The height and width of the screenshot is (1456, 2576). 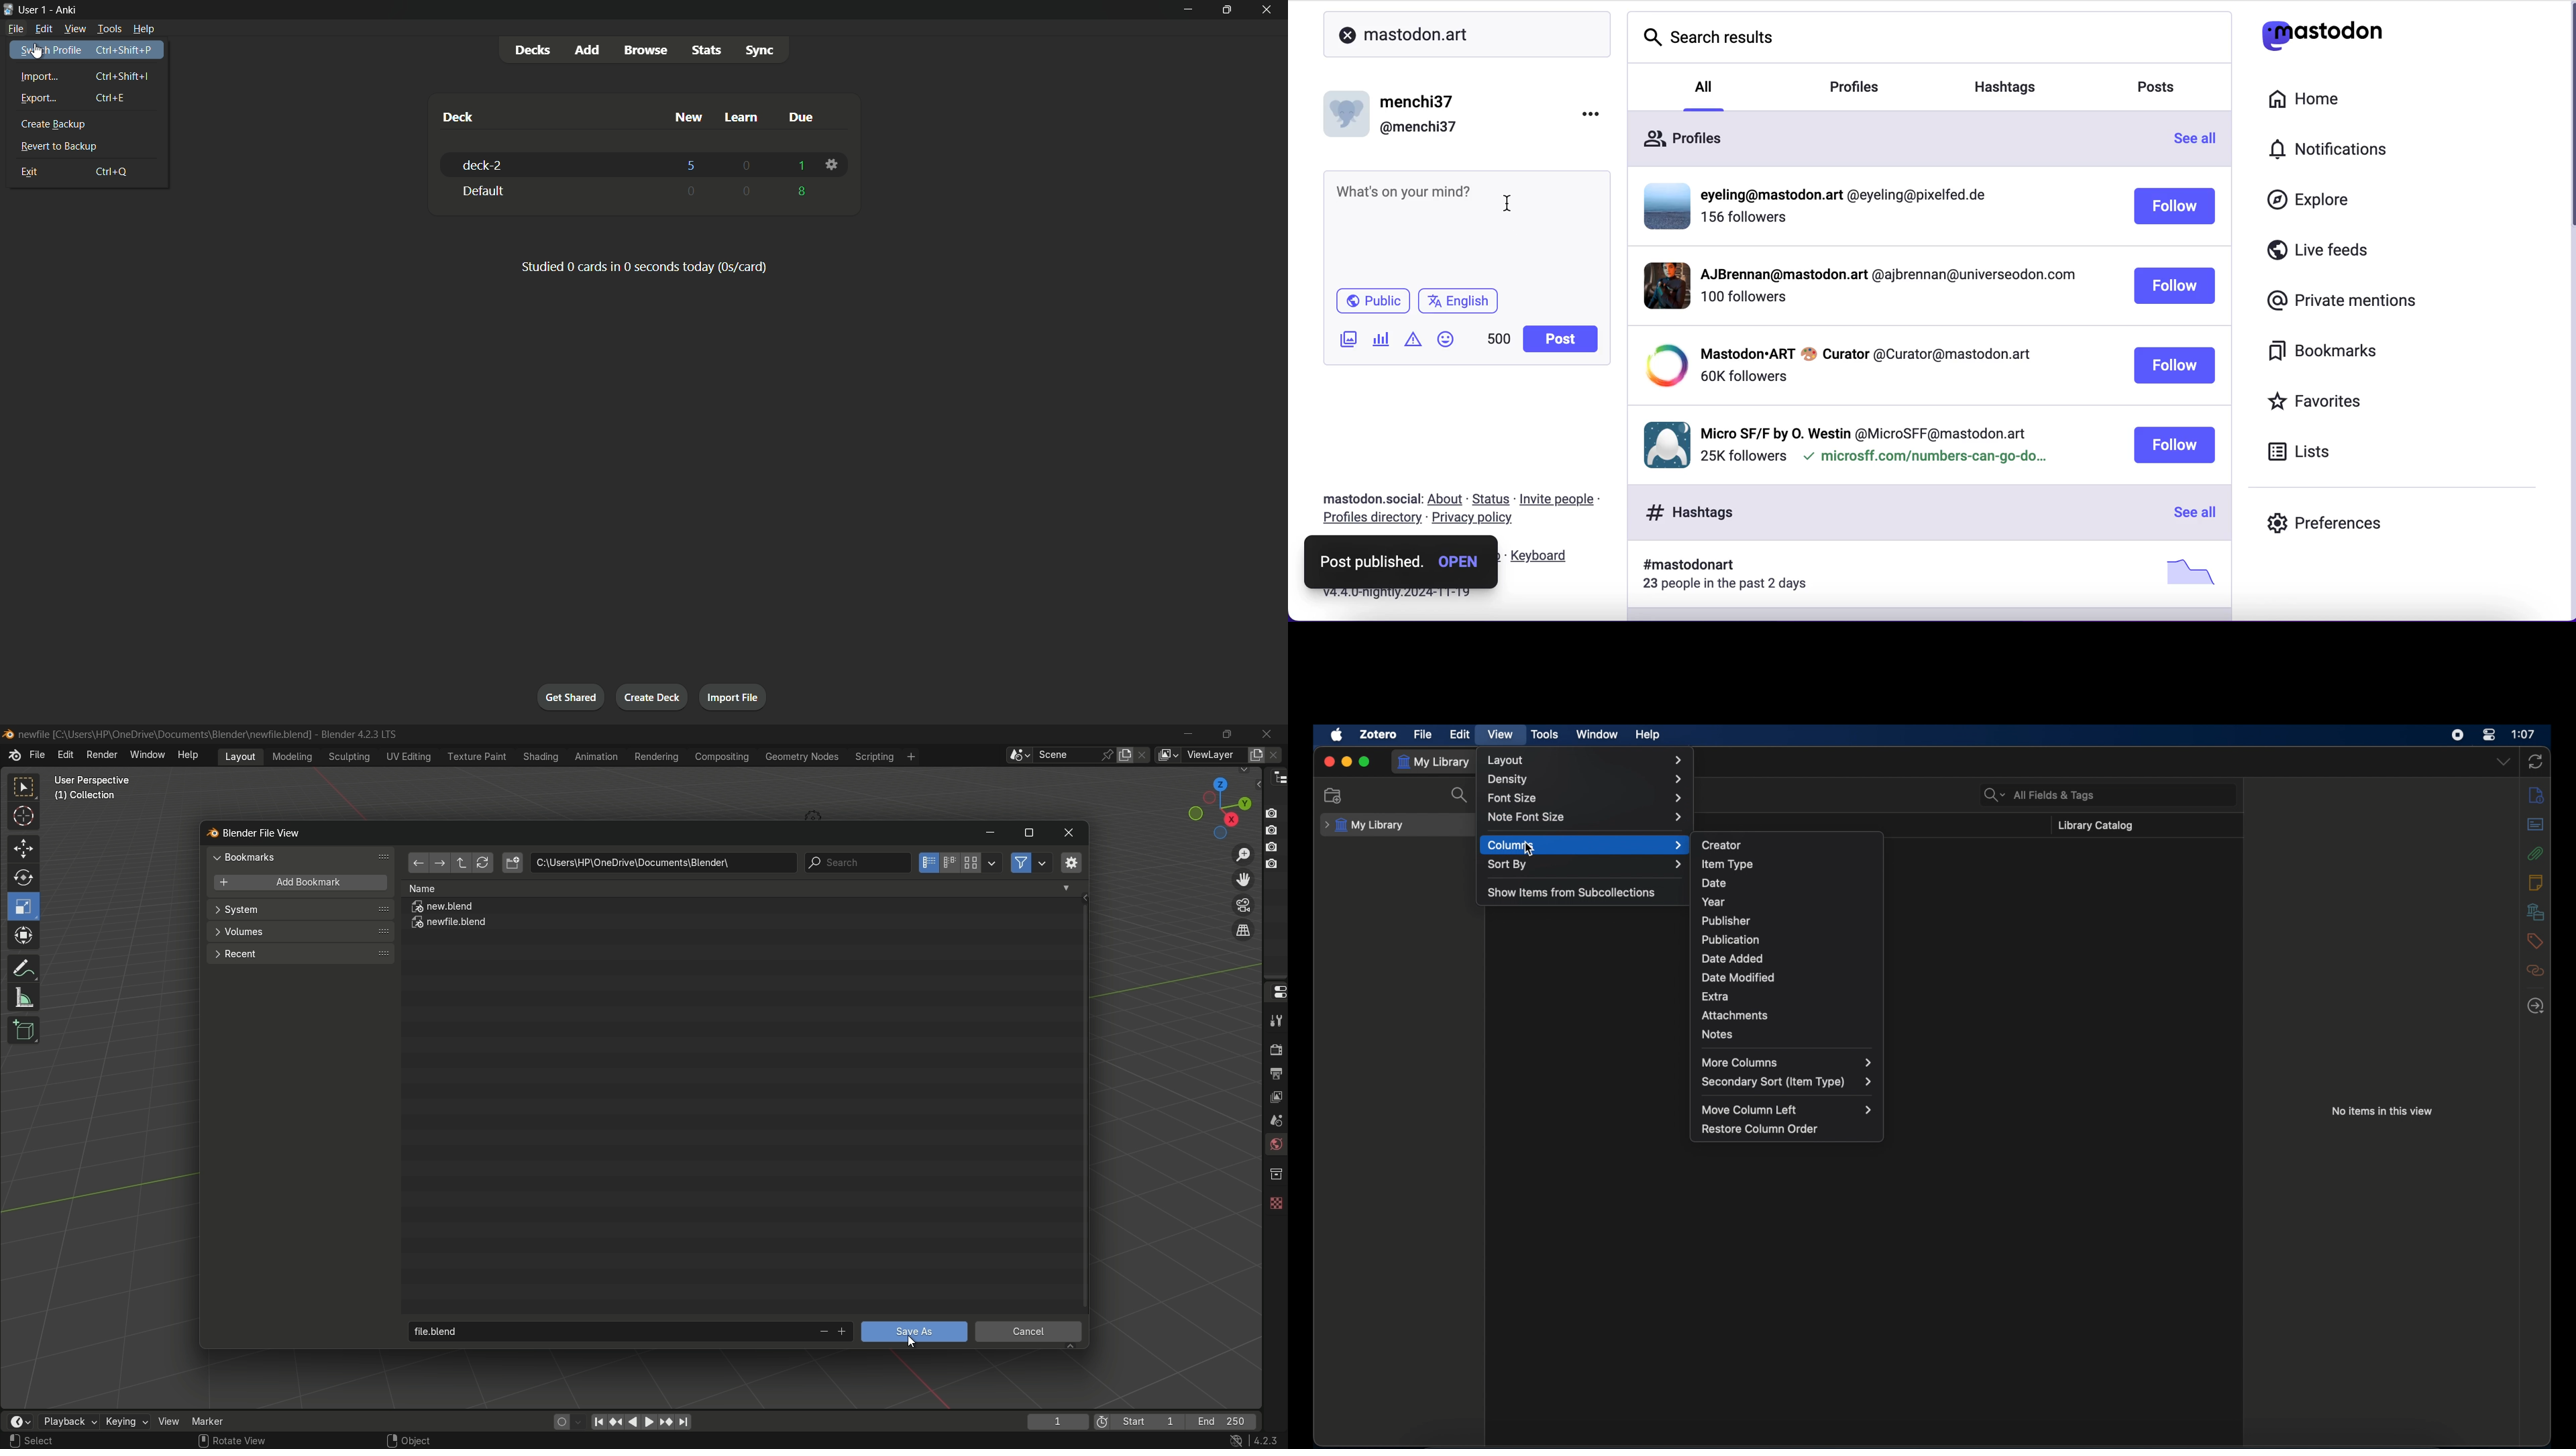 What do you see at coordinates (1597, 735) in the screenshot?
I see `window` at bounding box center [1597, 735].